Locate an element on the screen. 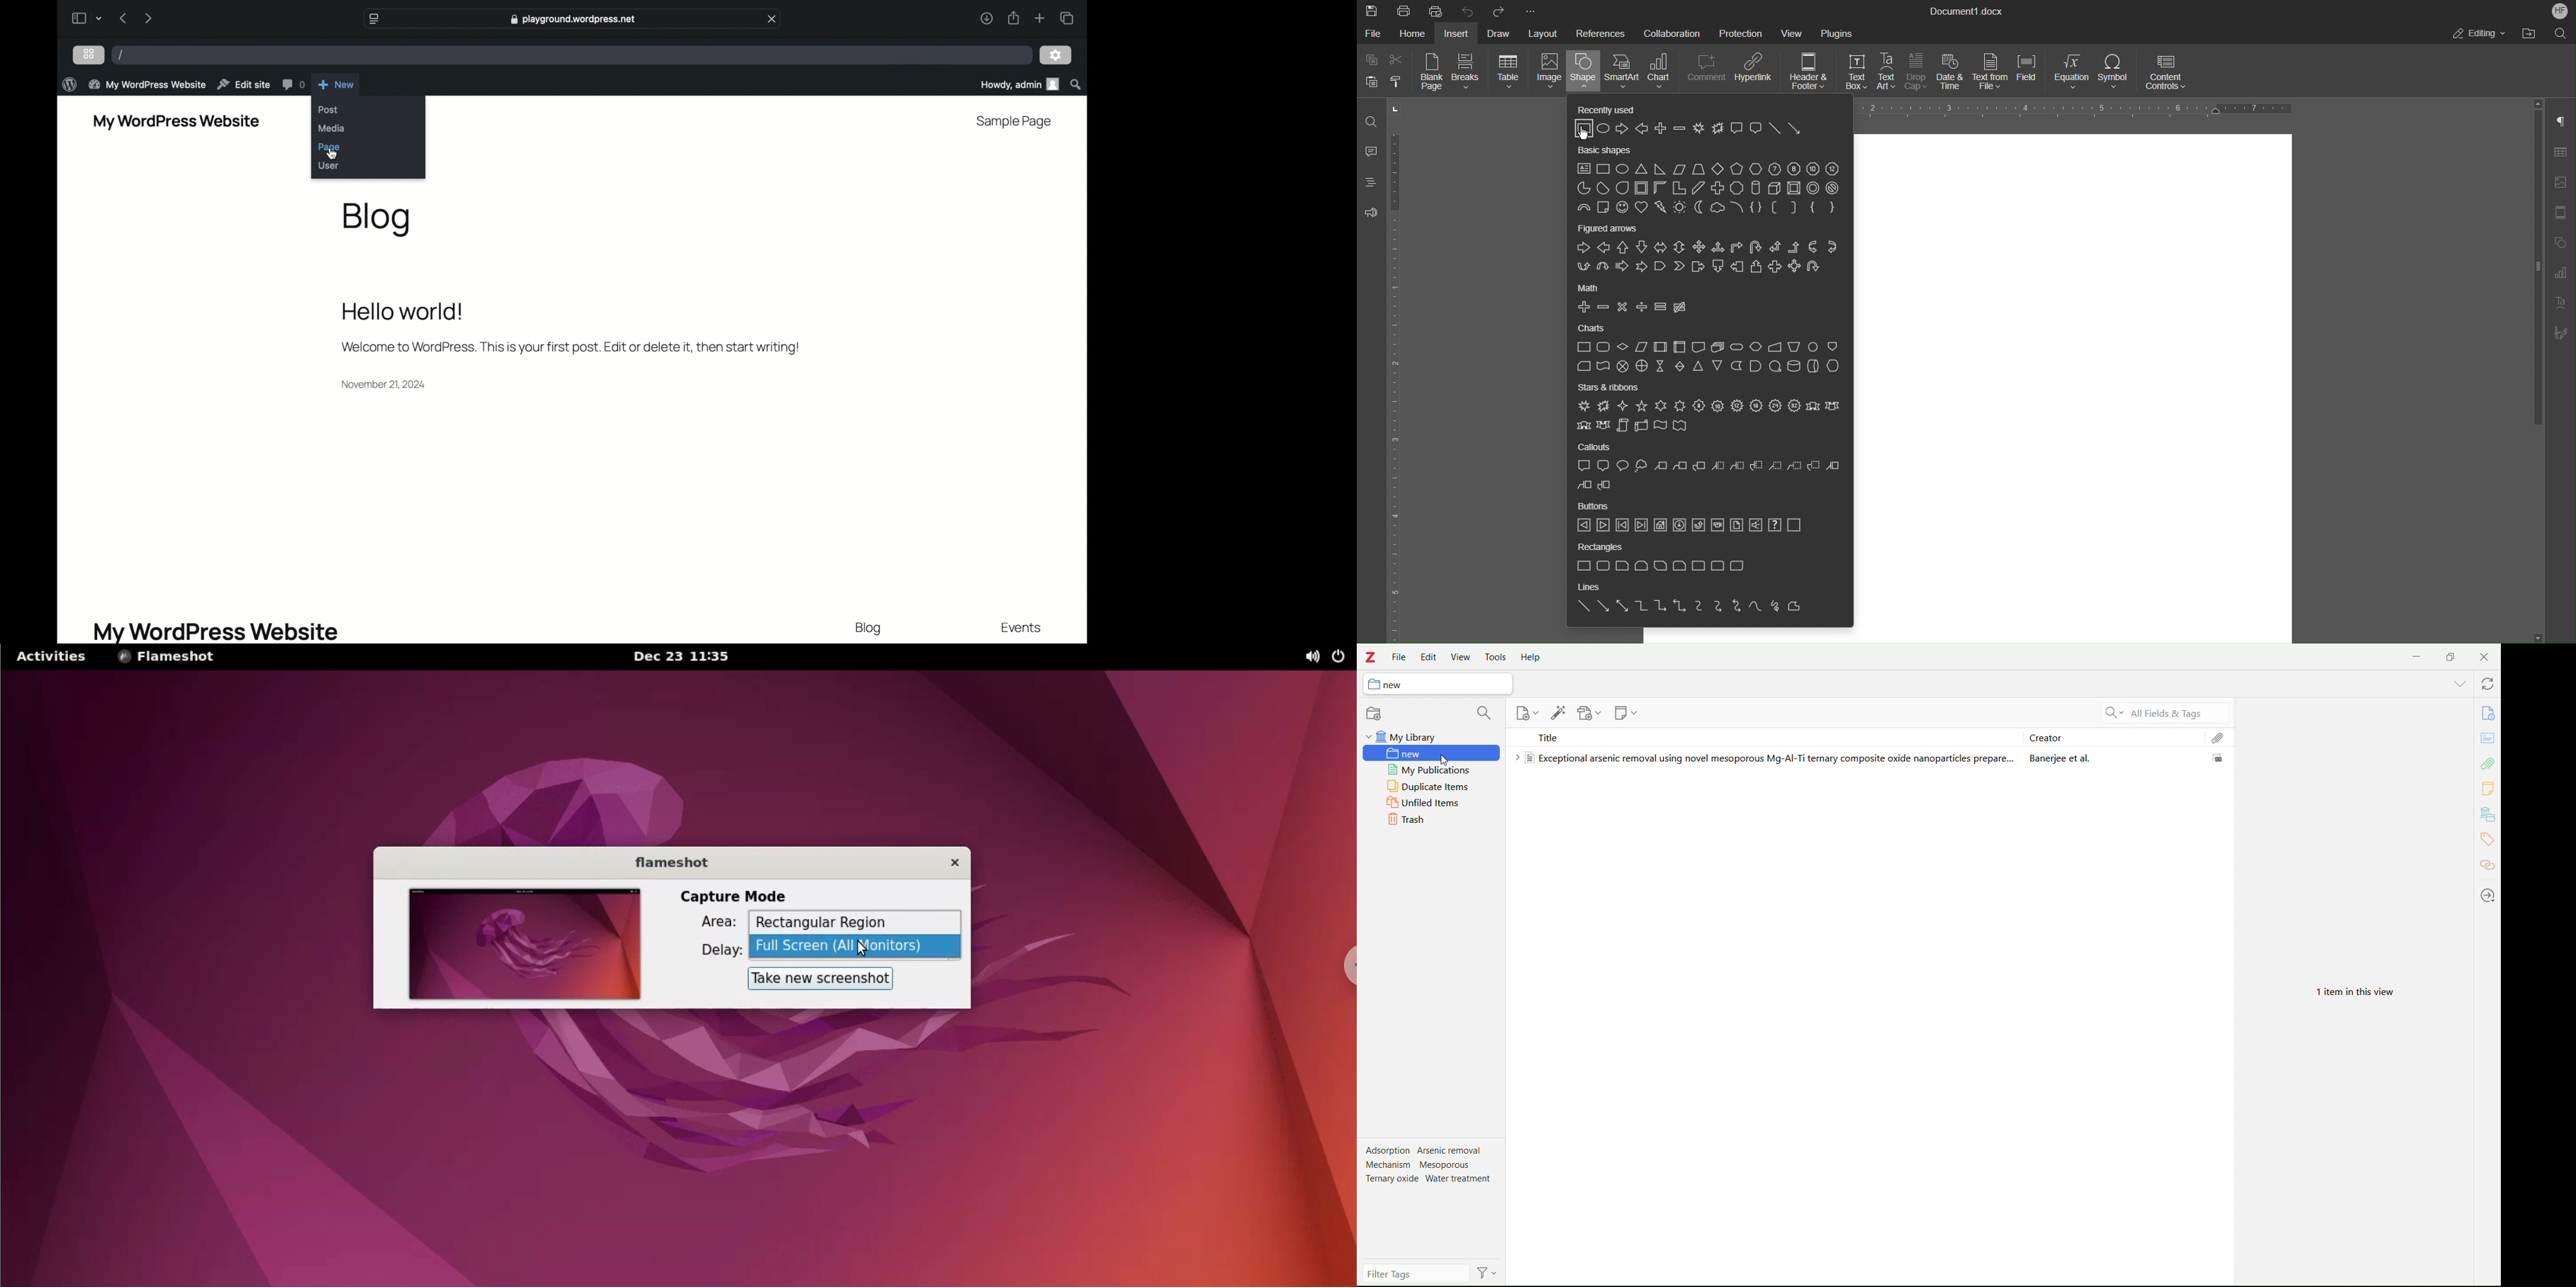 The image size is (2576, 1288). Text Art is located at coordinates (2564, 303).